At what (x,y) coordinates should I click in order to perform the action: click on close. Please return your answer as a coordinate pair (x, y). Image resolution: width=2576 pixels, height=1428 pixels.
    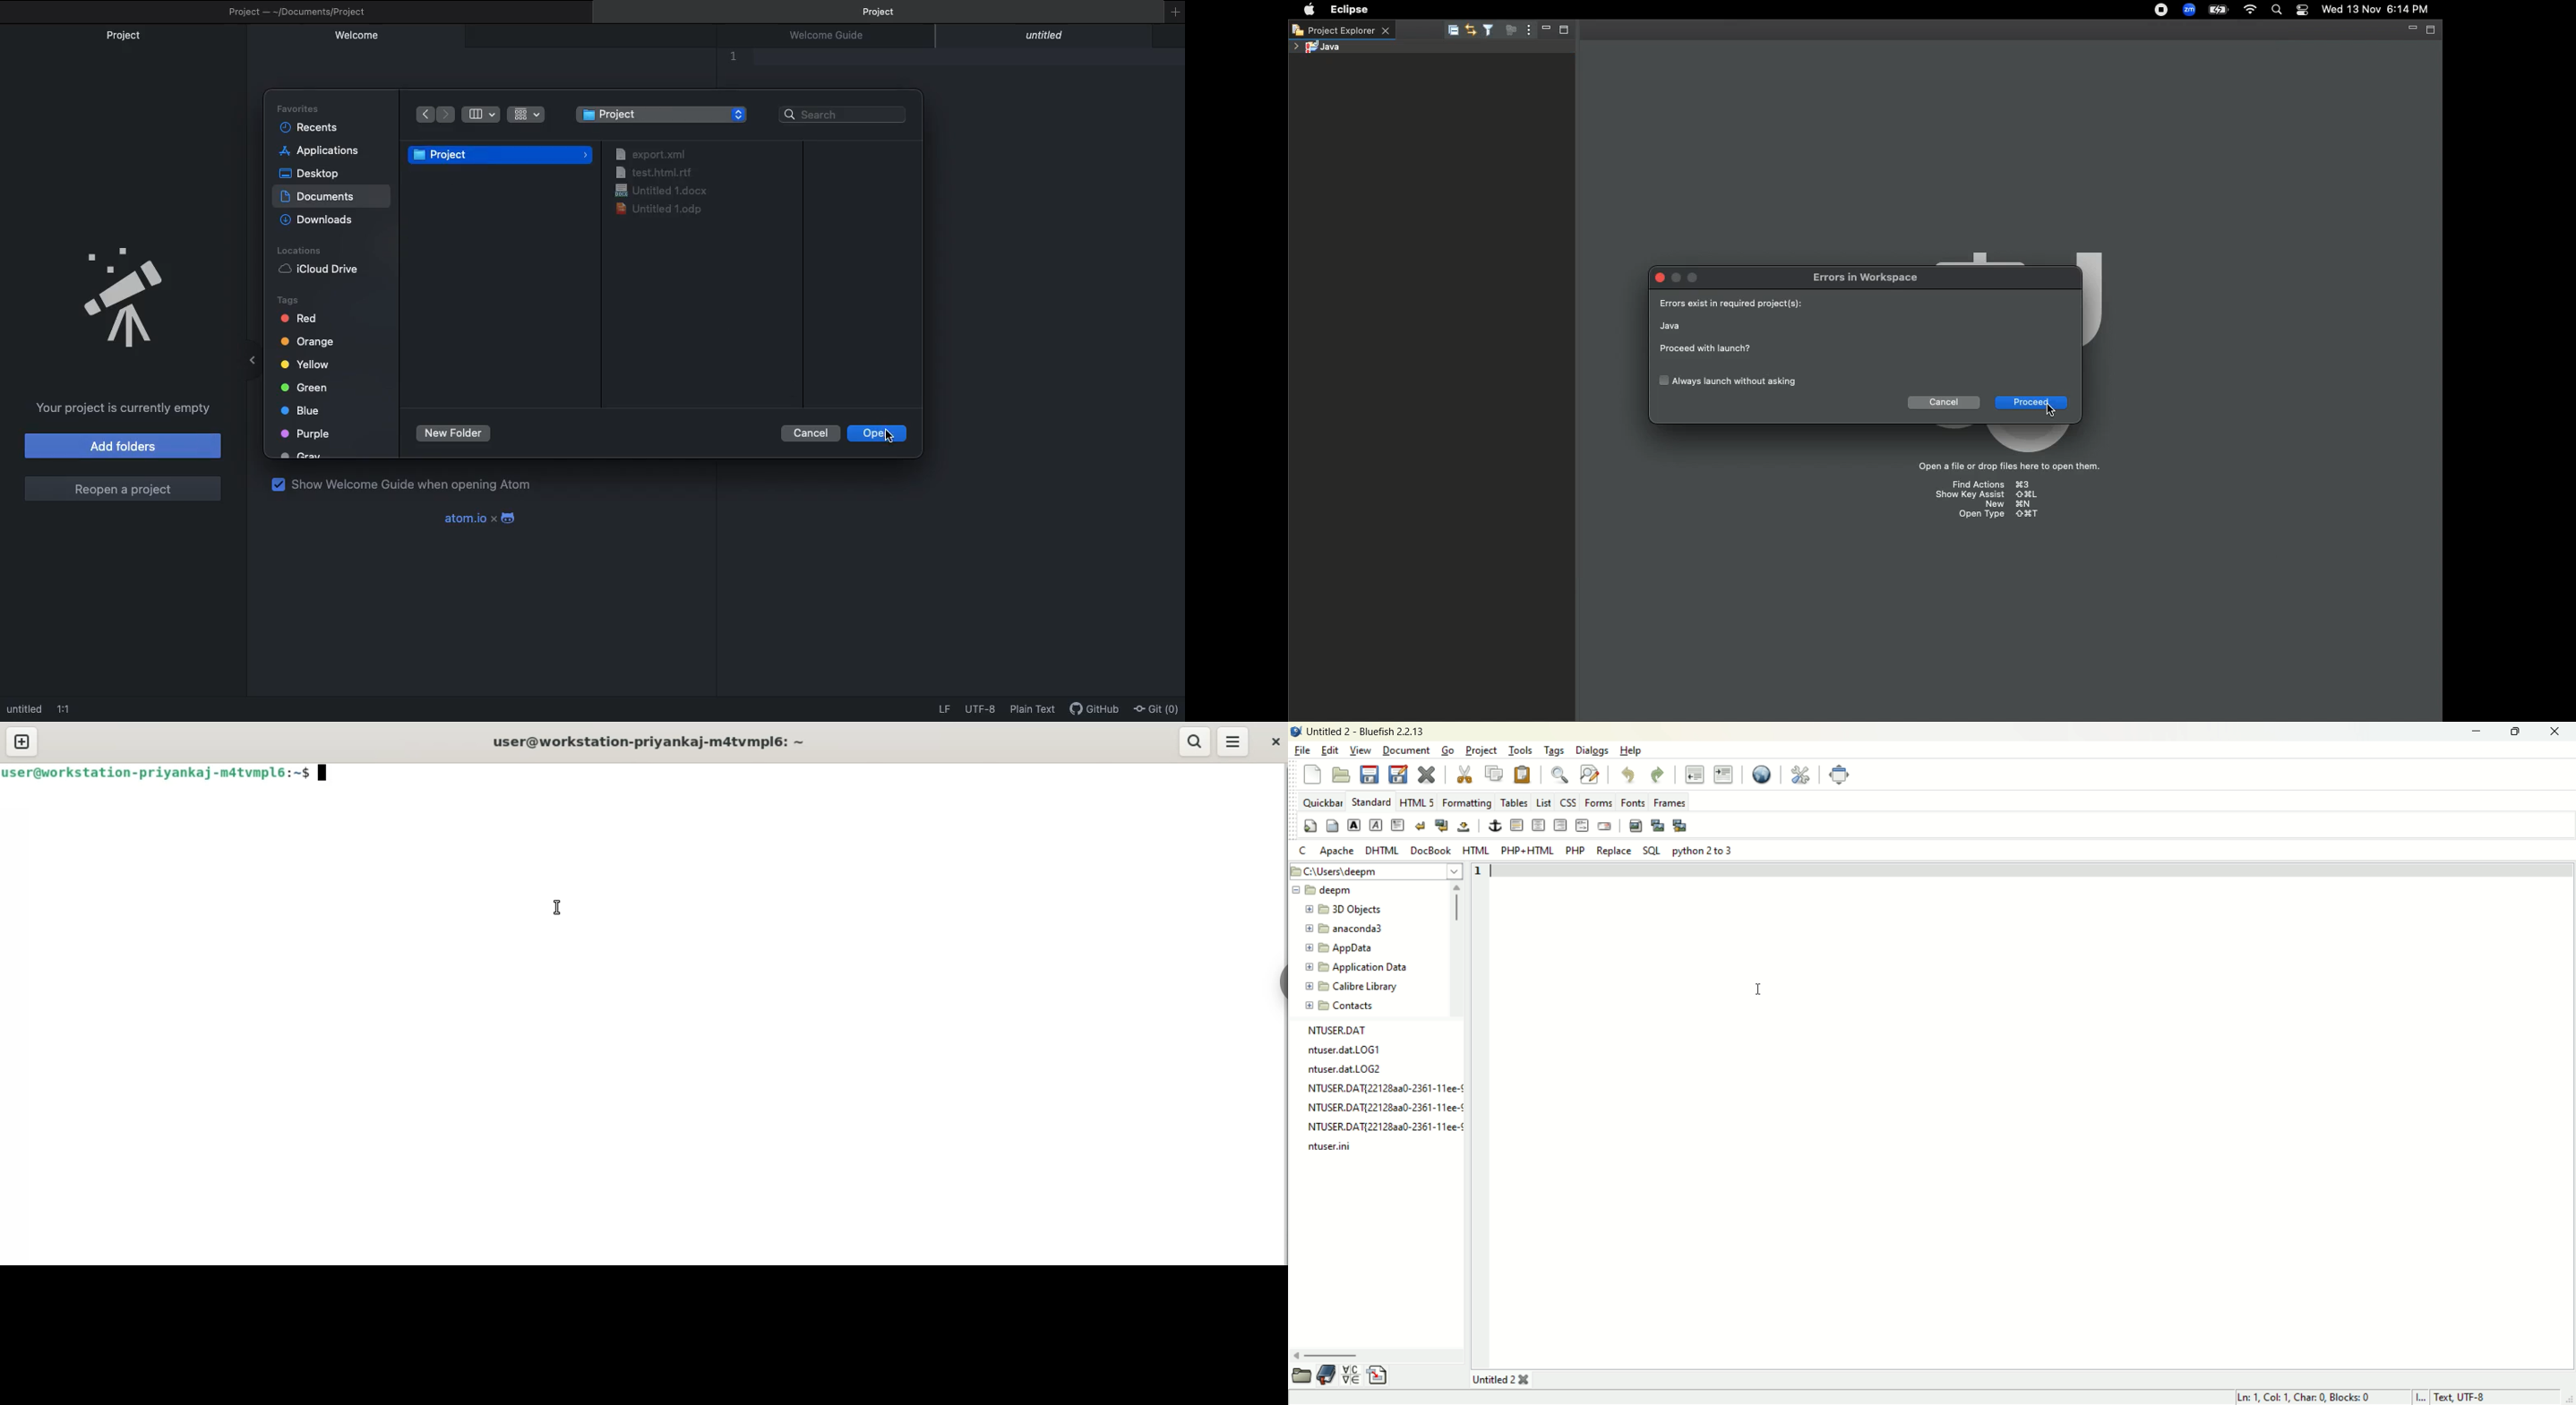
    Looking at the image, I should click on (2555, 733).